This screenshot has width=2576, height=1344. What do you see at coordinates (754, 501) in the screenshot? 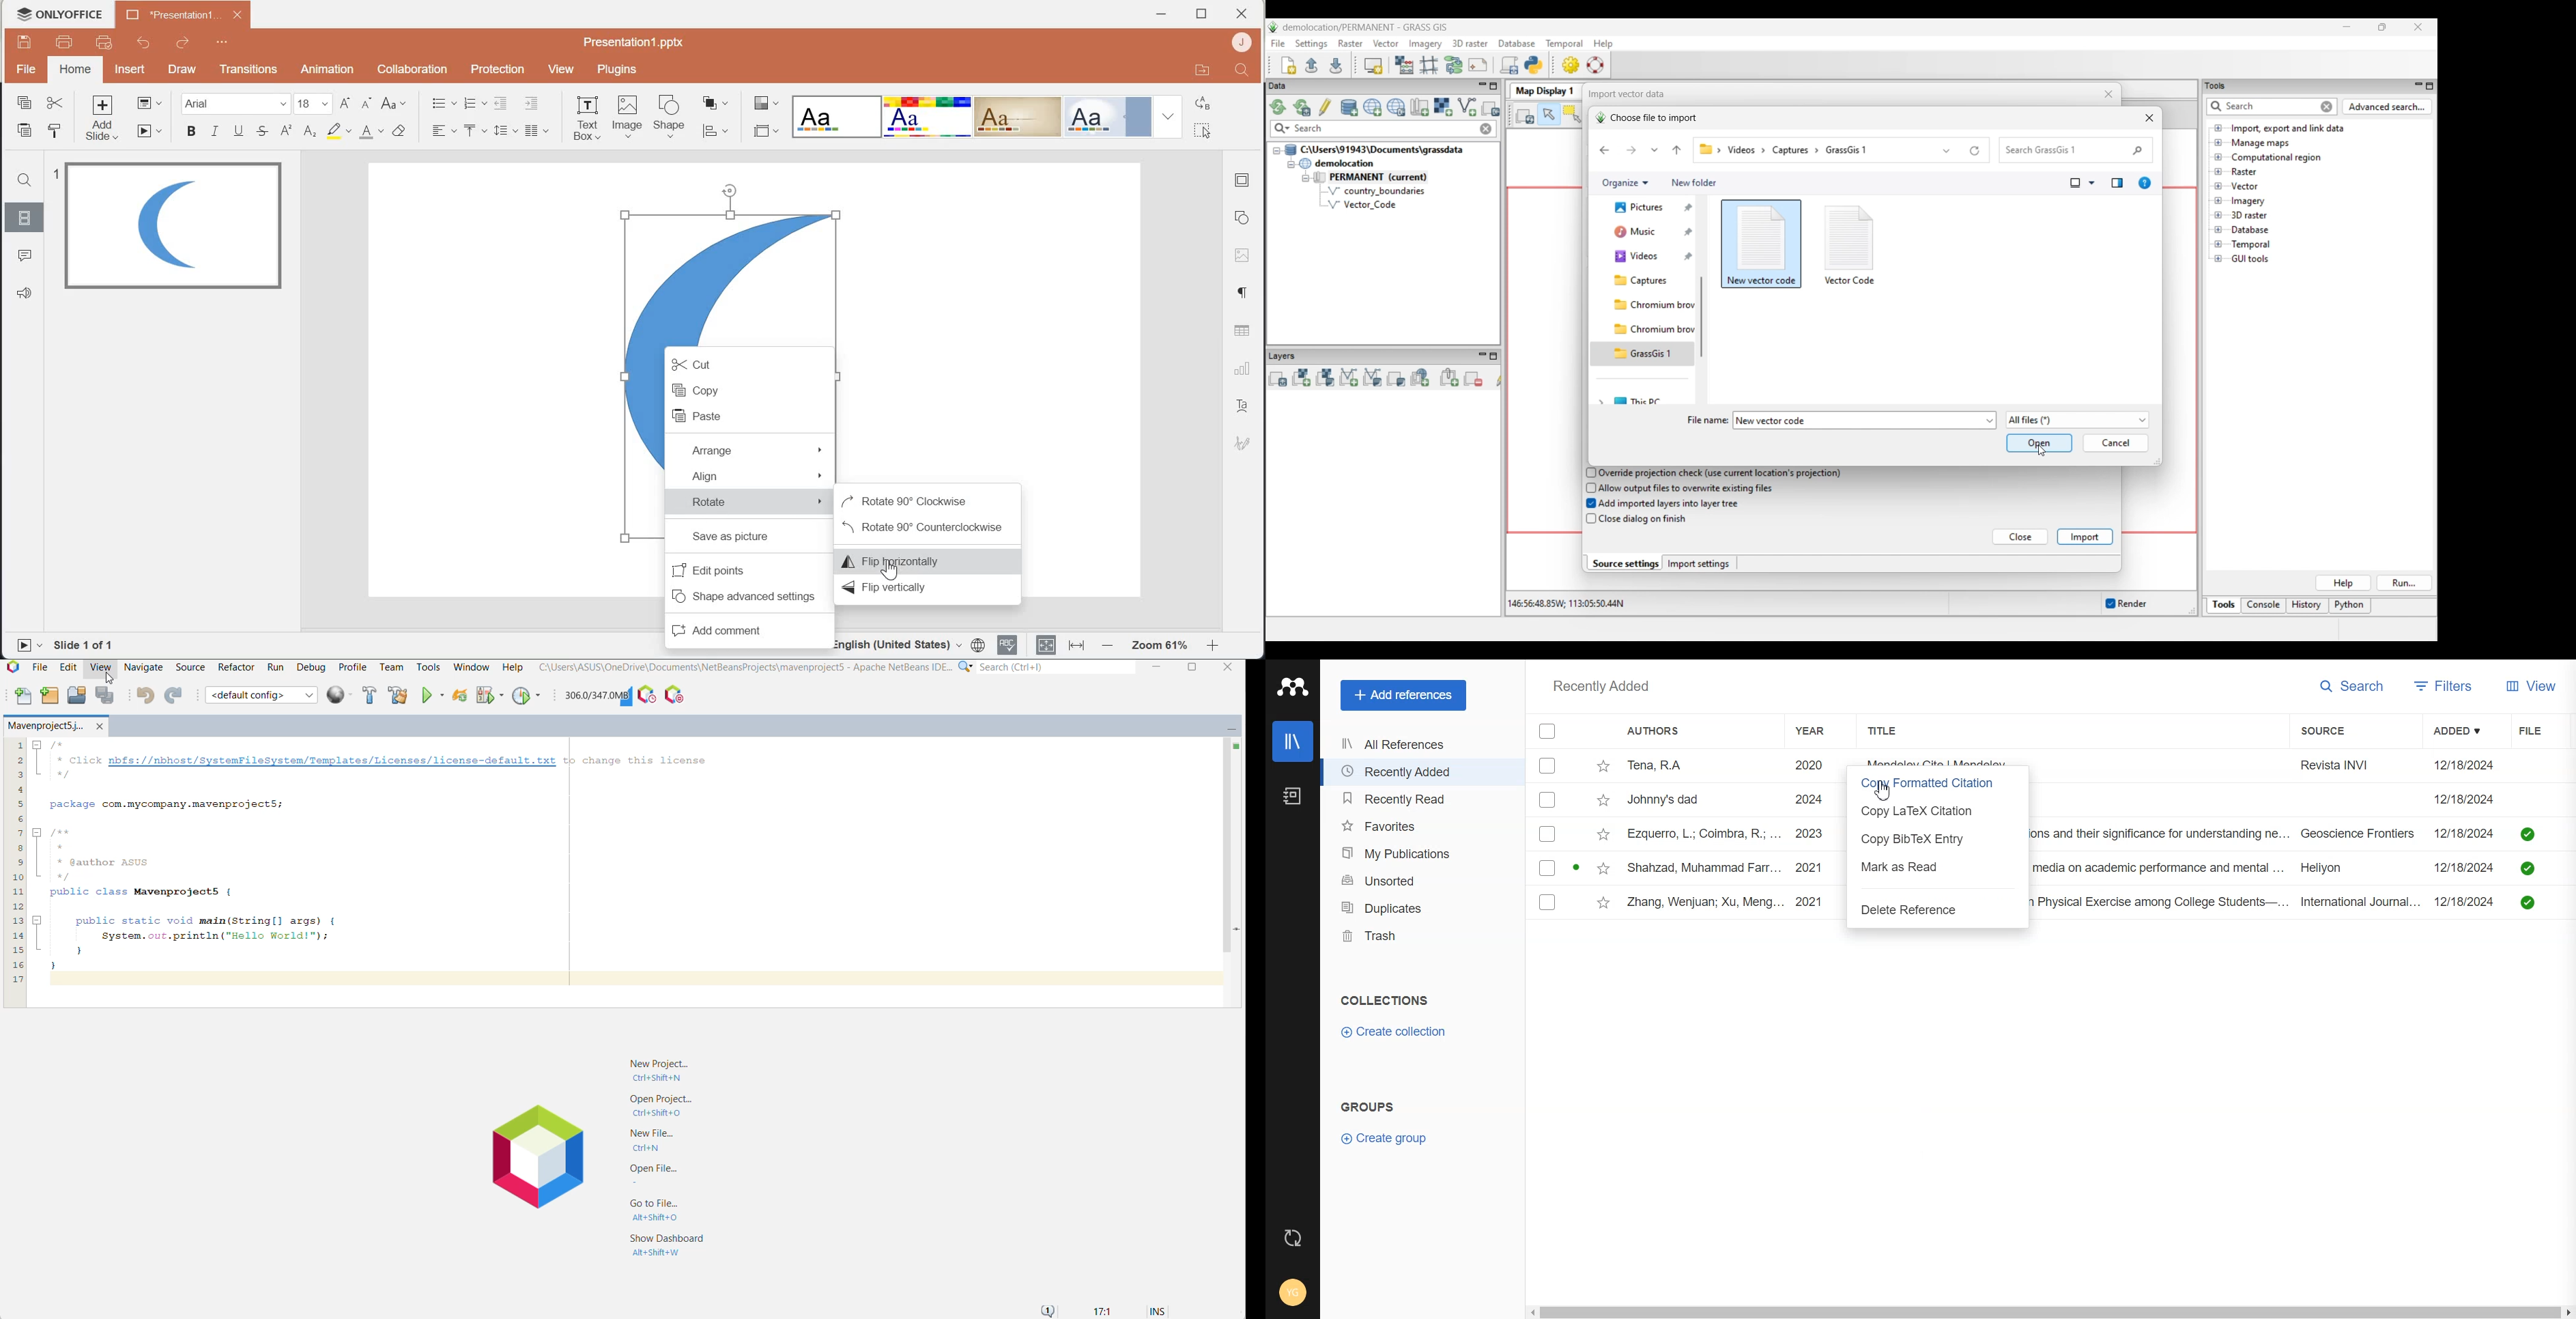
I see `Rotate` at bounding box center [754, 501].